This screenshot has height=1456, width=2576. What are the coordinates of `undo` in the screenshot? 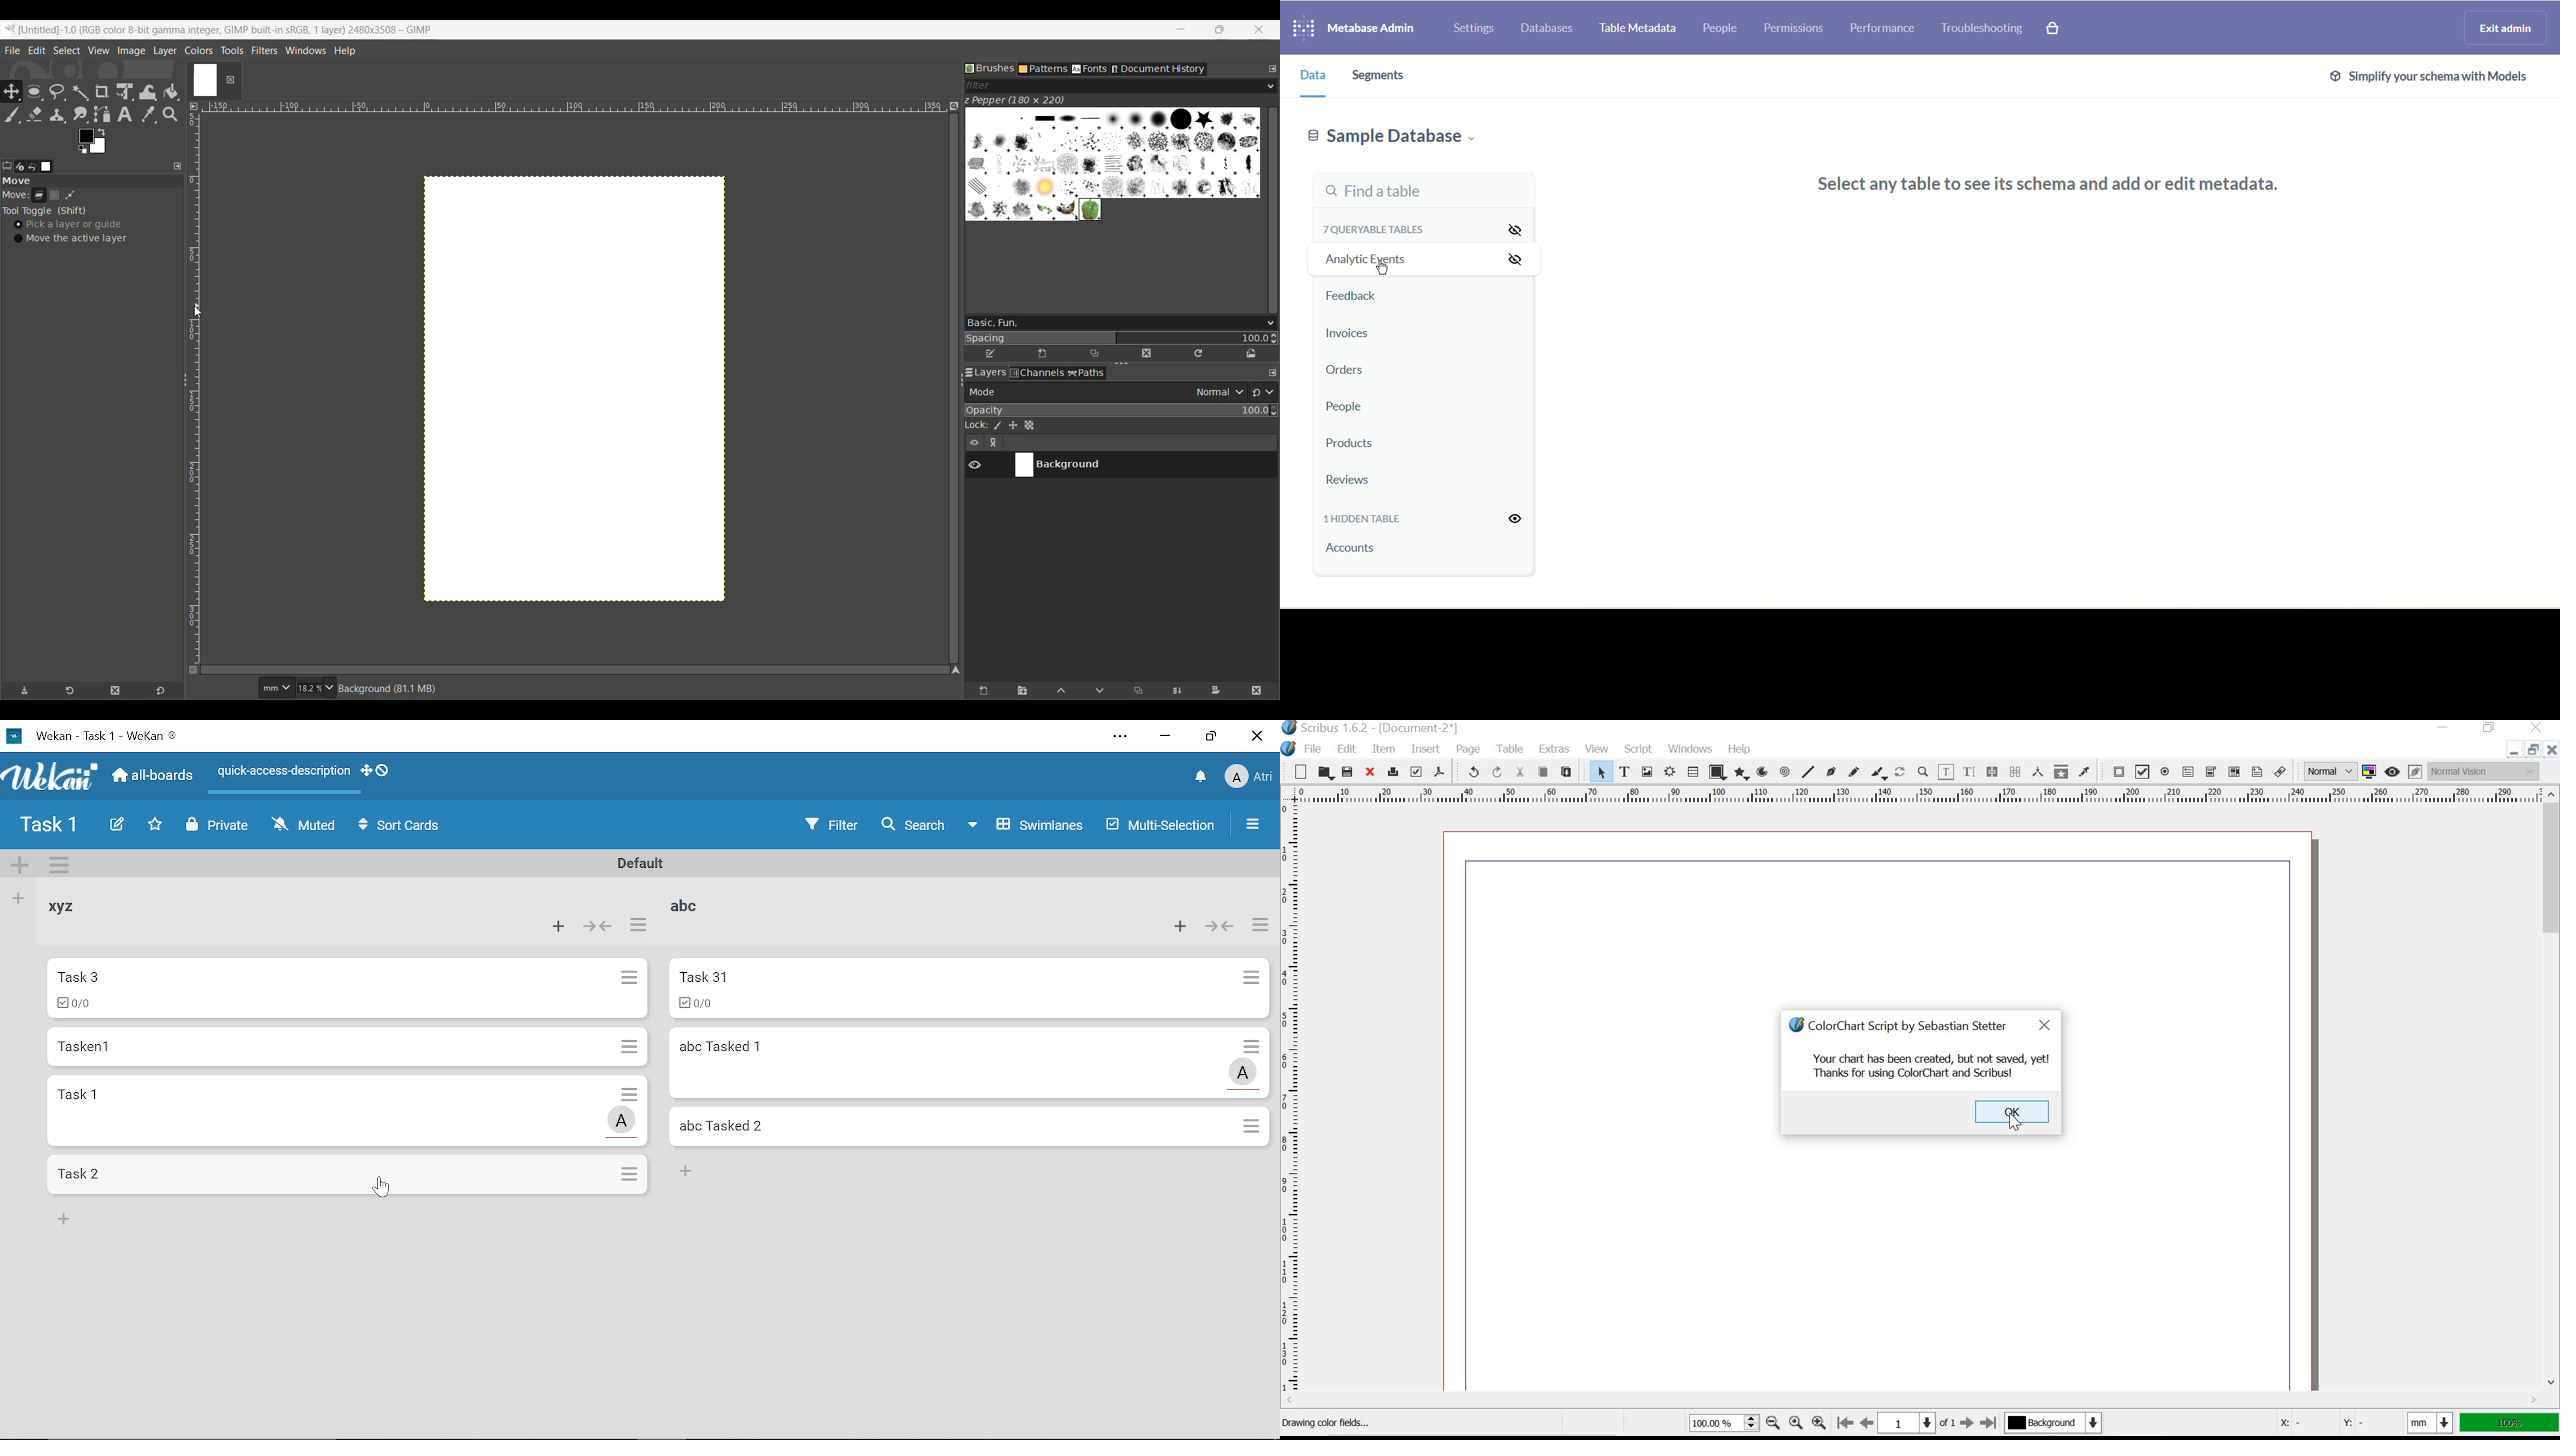 It's located at (1469, 772).